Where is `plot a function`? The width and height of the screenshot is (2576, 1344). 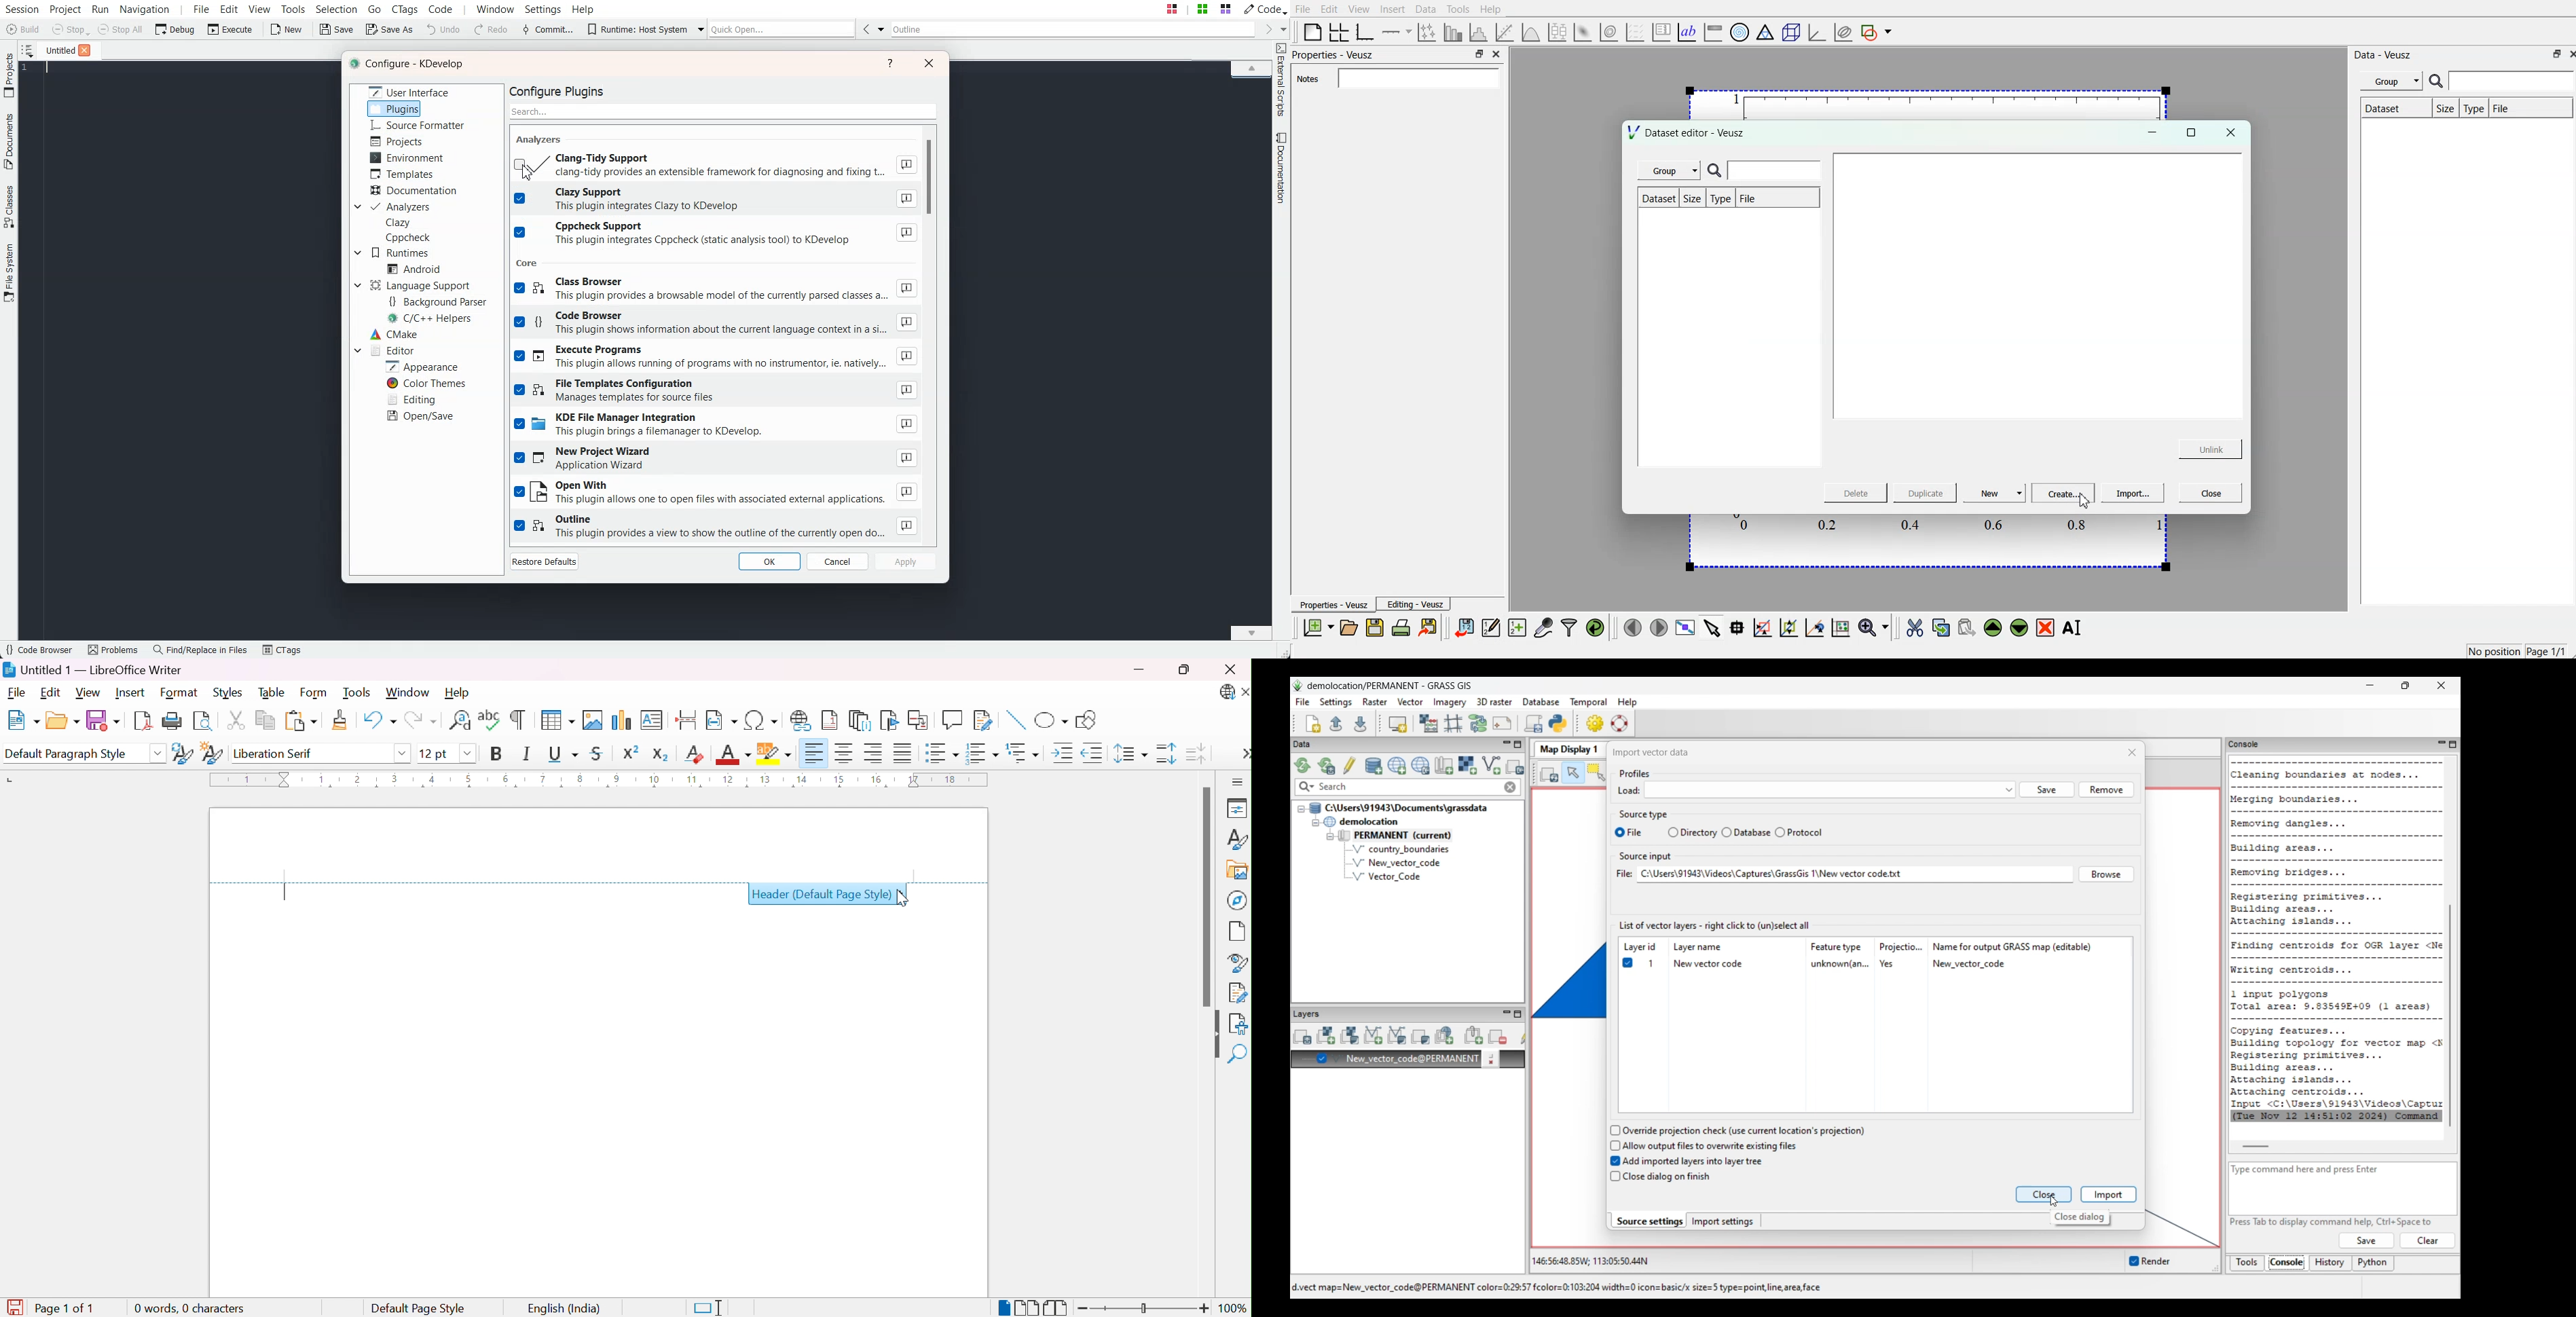 plot a function is located at coordinates (1532, 30).